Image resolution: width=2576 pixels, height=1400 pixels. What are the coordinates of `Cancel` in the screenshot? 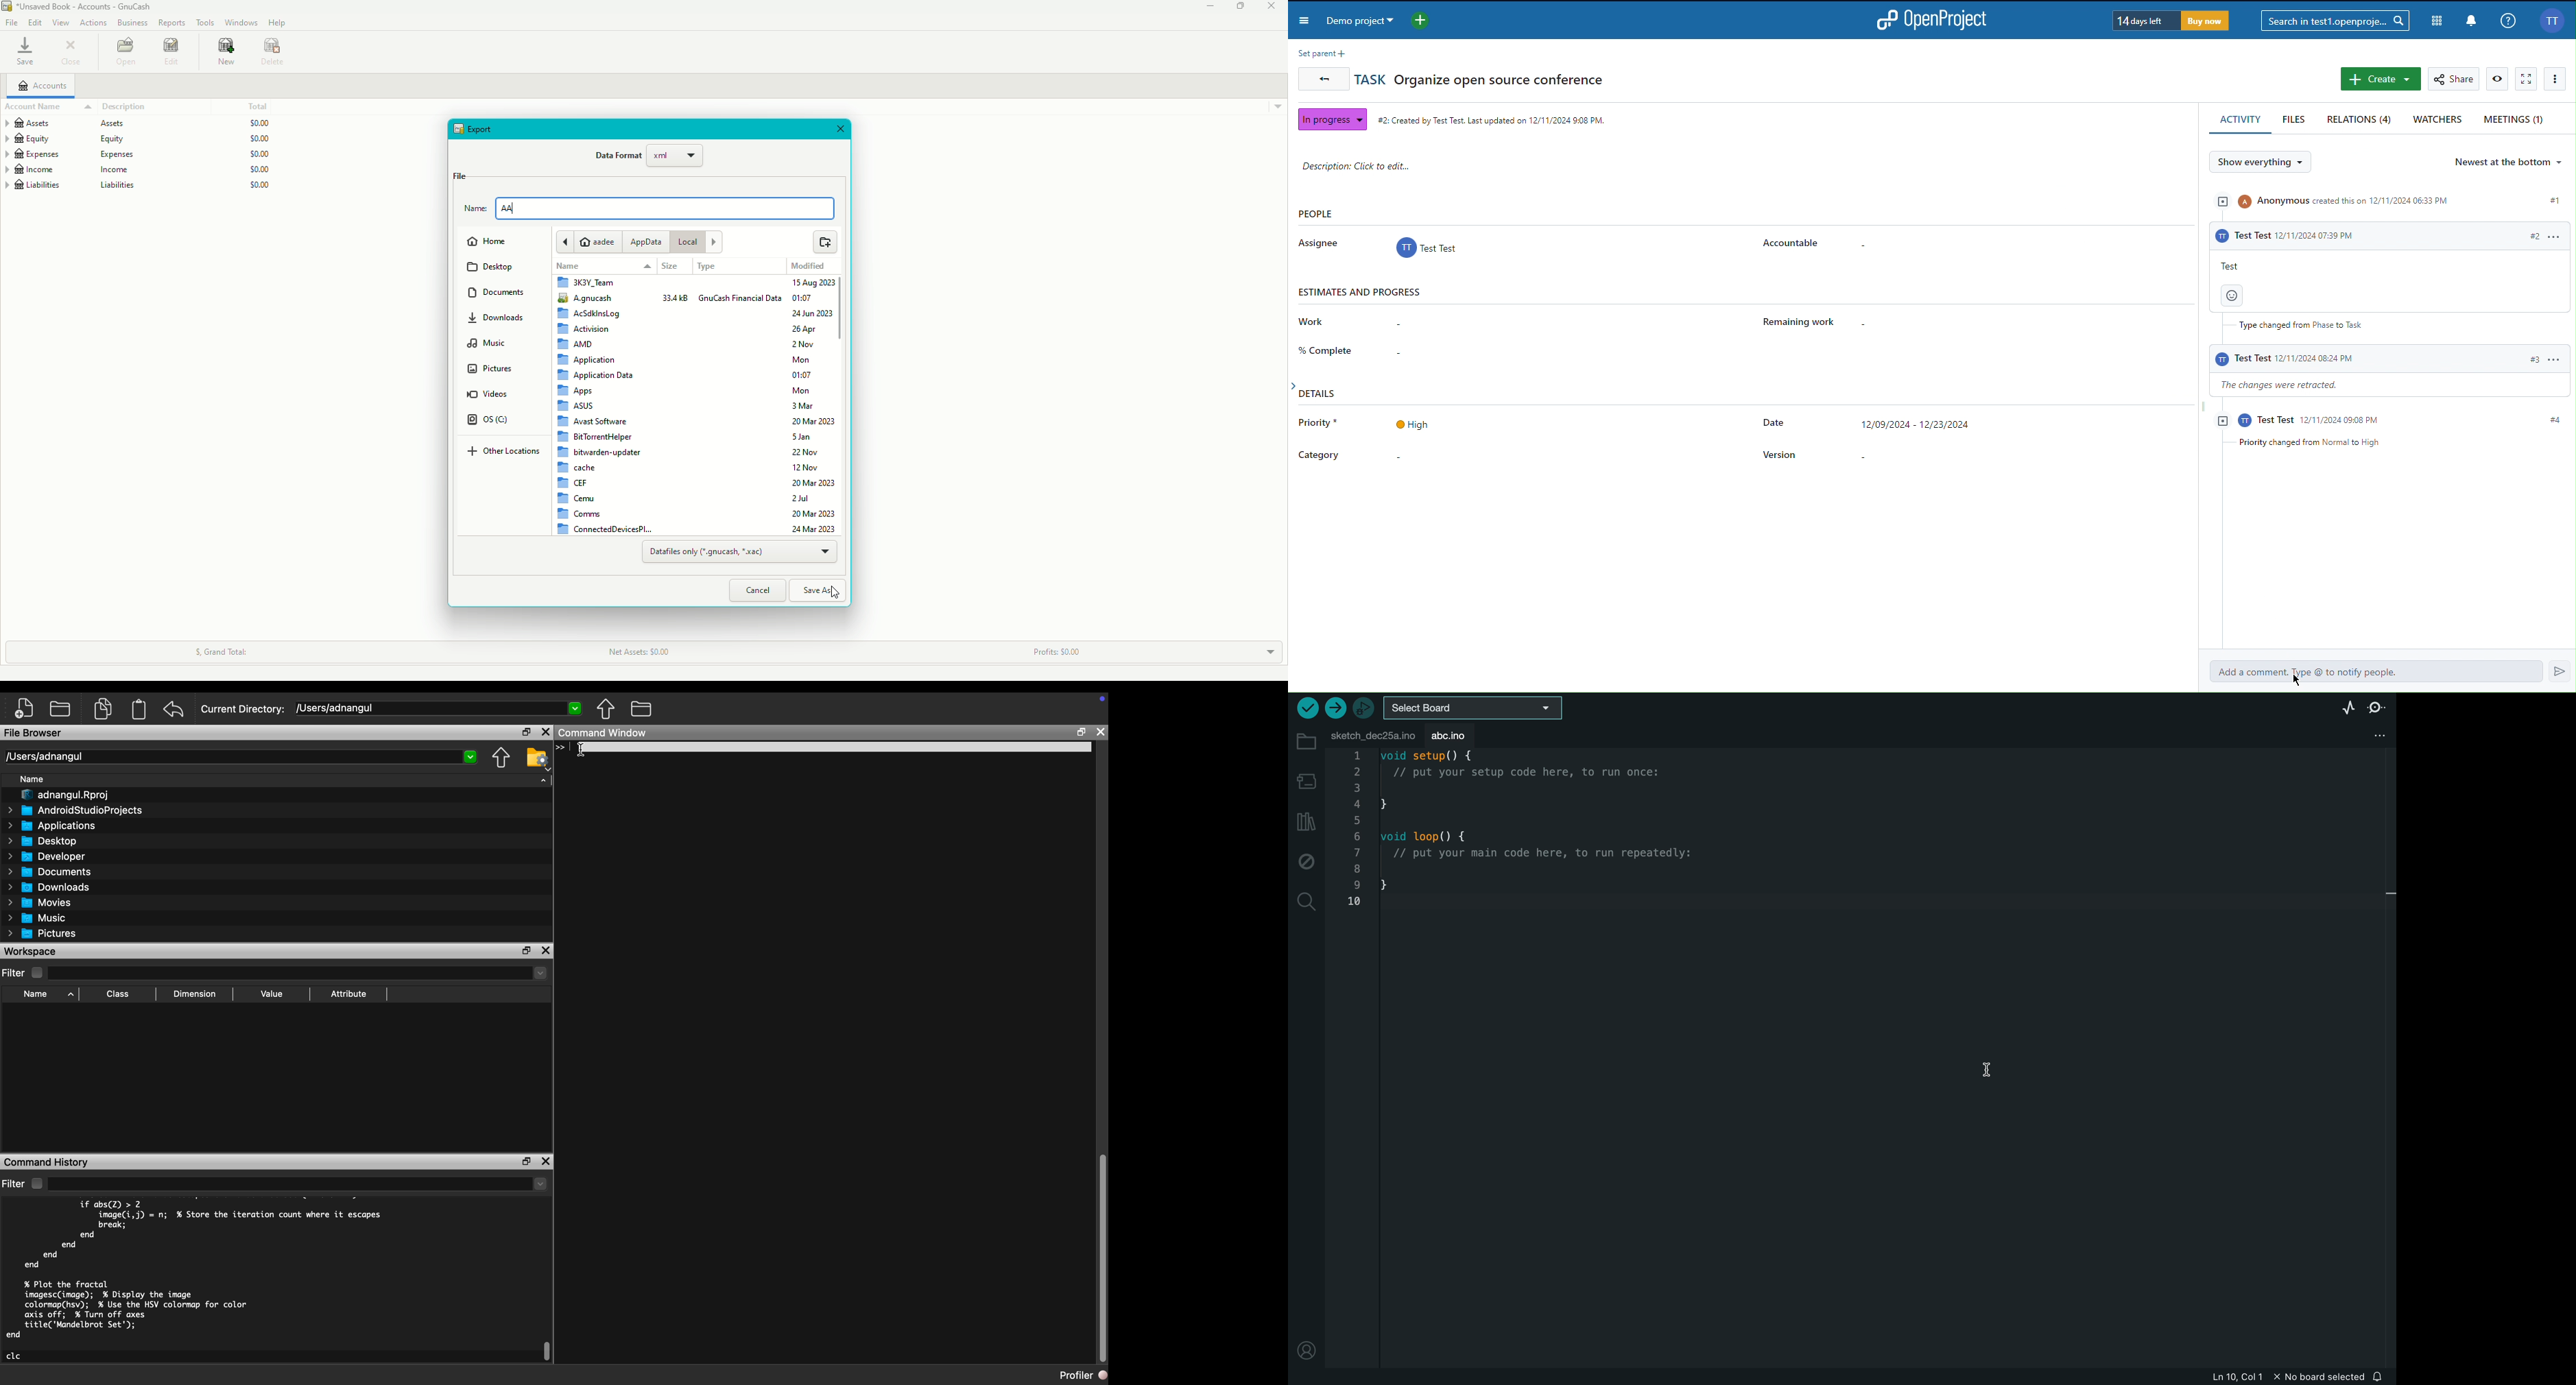 It's located at (757, 591).